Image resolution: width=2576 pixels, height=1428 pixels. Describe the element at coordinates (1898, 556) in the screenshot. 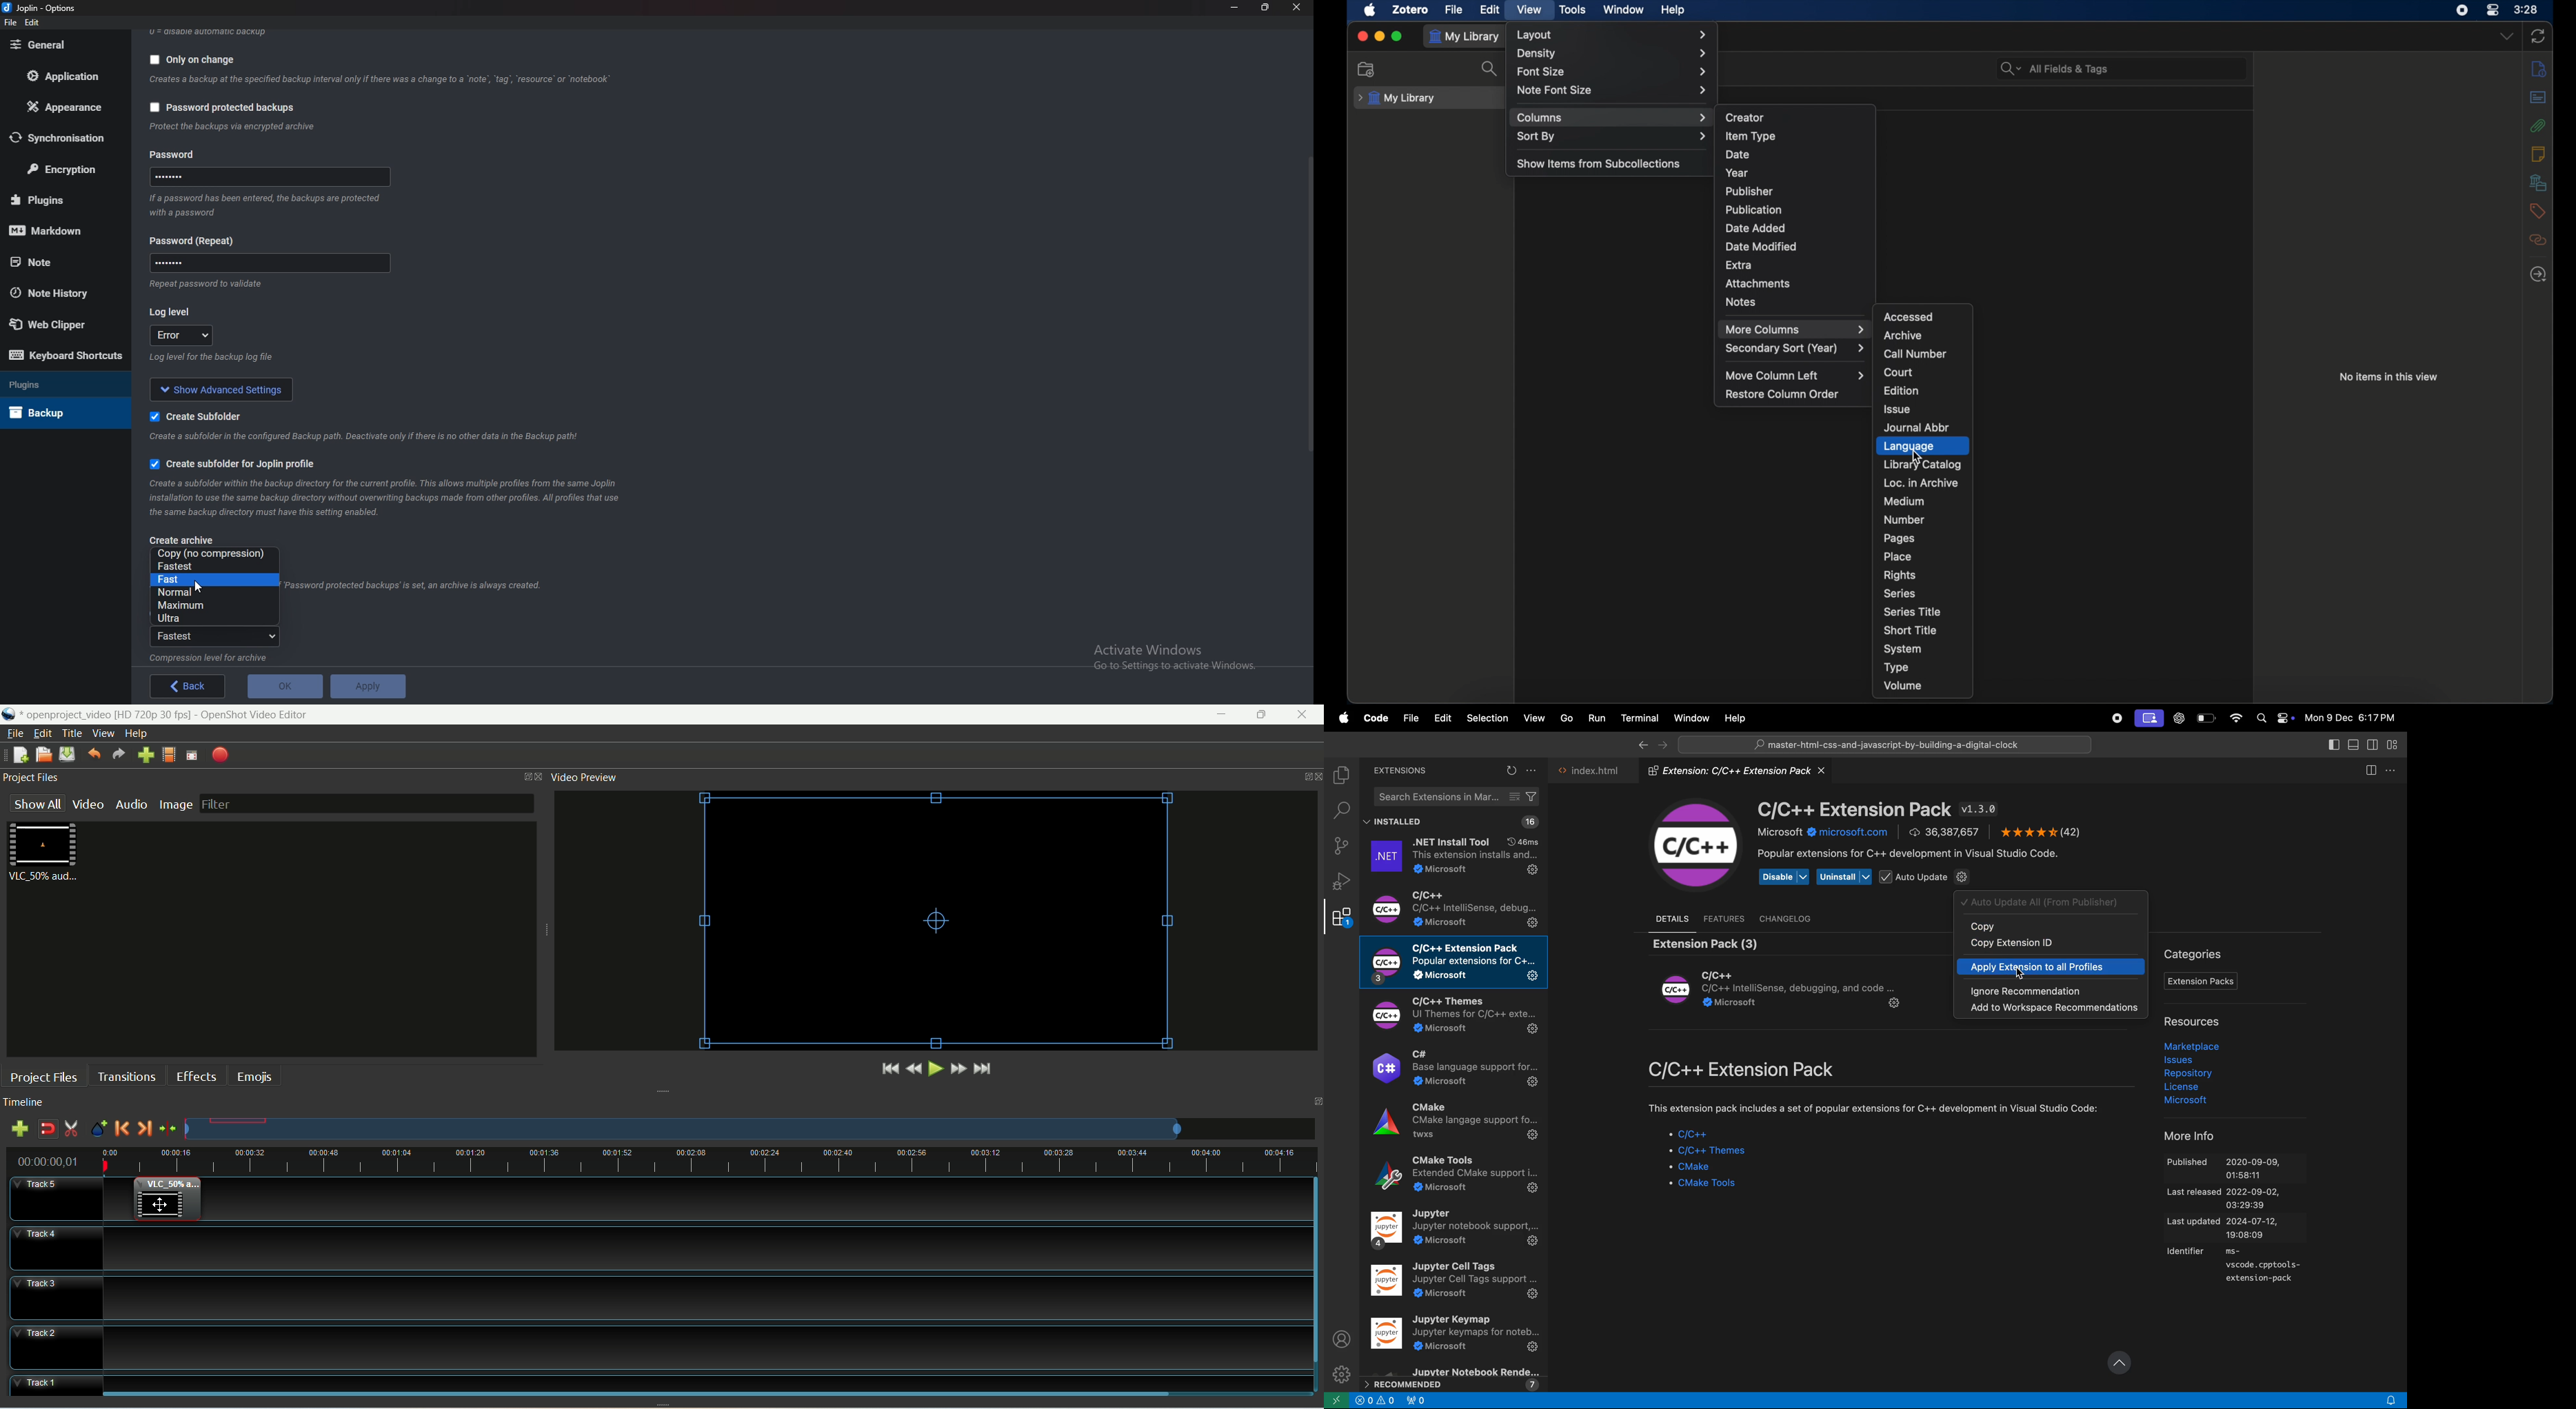

I see `place` at that location.